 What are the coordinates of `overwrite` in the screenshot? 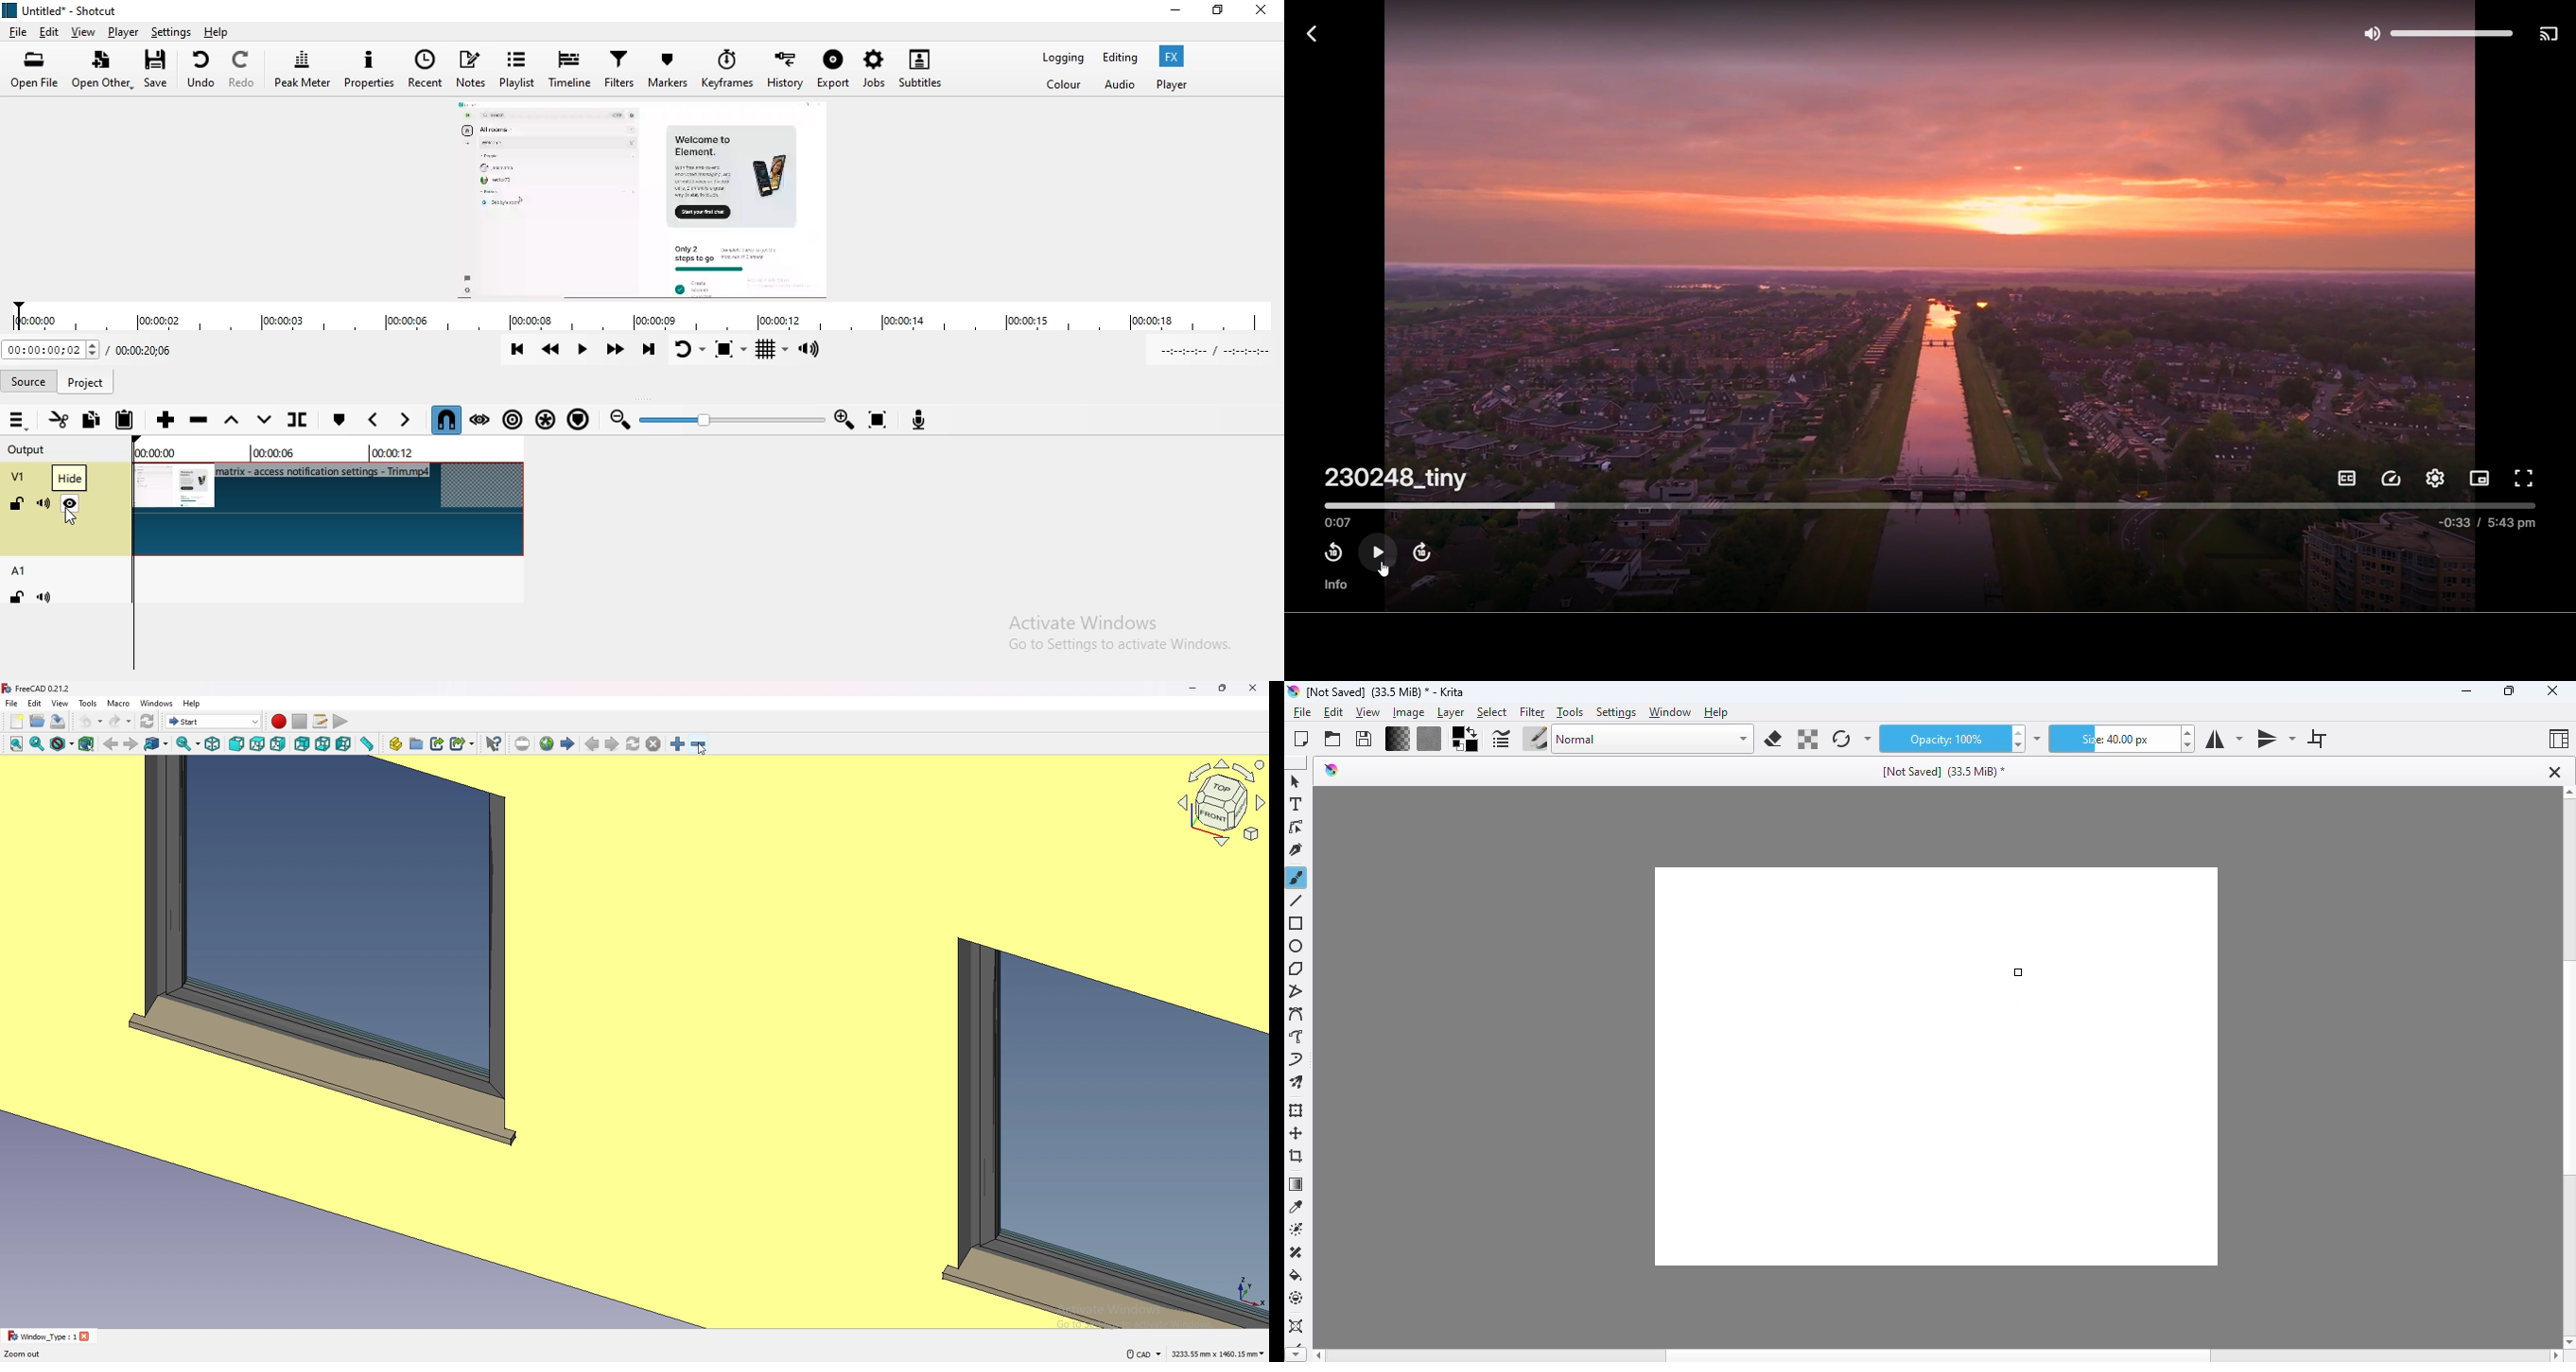 It's located at (265, 424).